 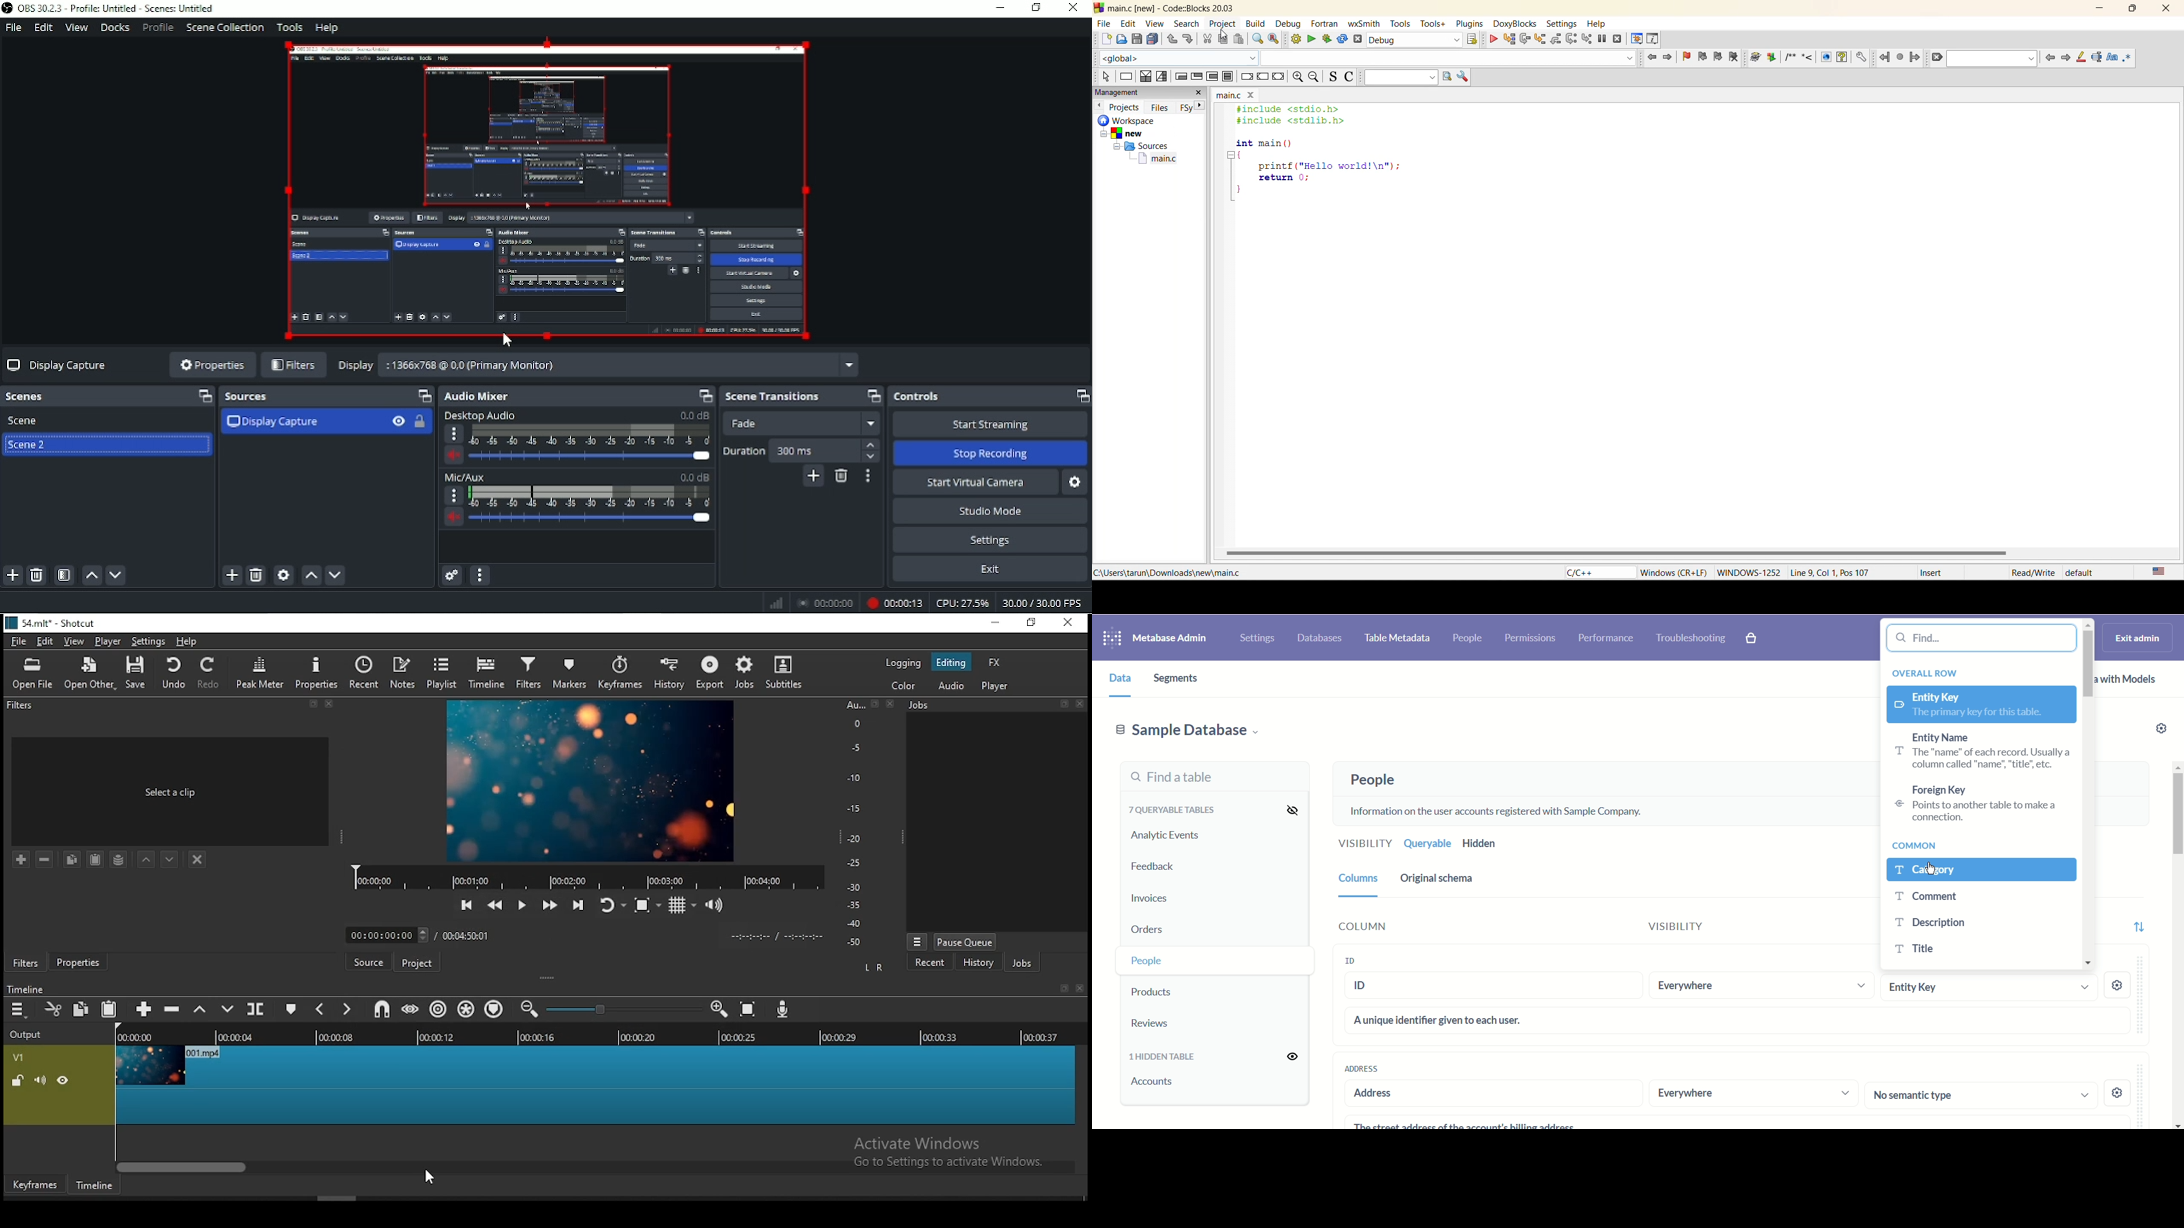 I want to click on -50, so click(x=854, y=942).